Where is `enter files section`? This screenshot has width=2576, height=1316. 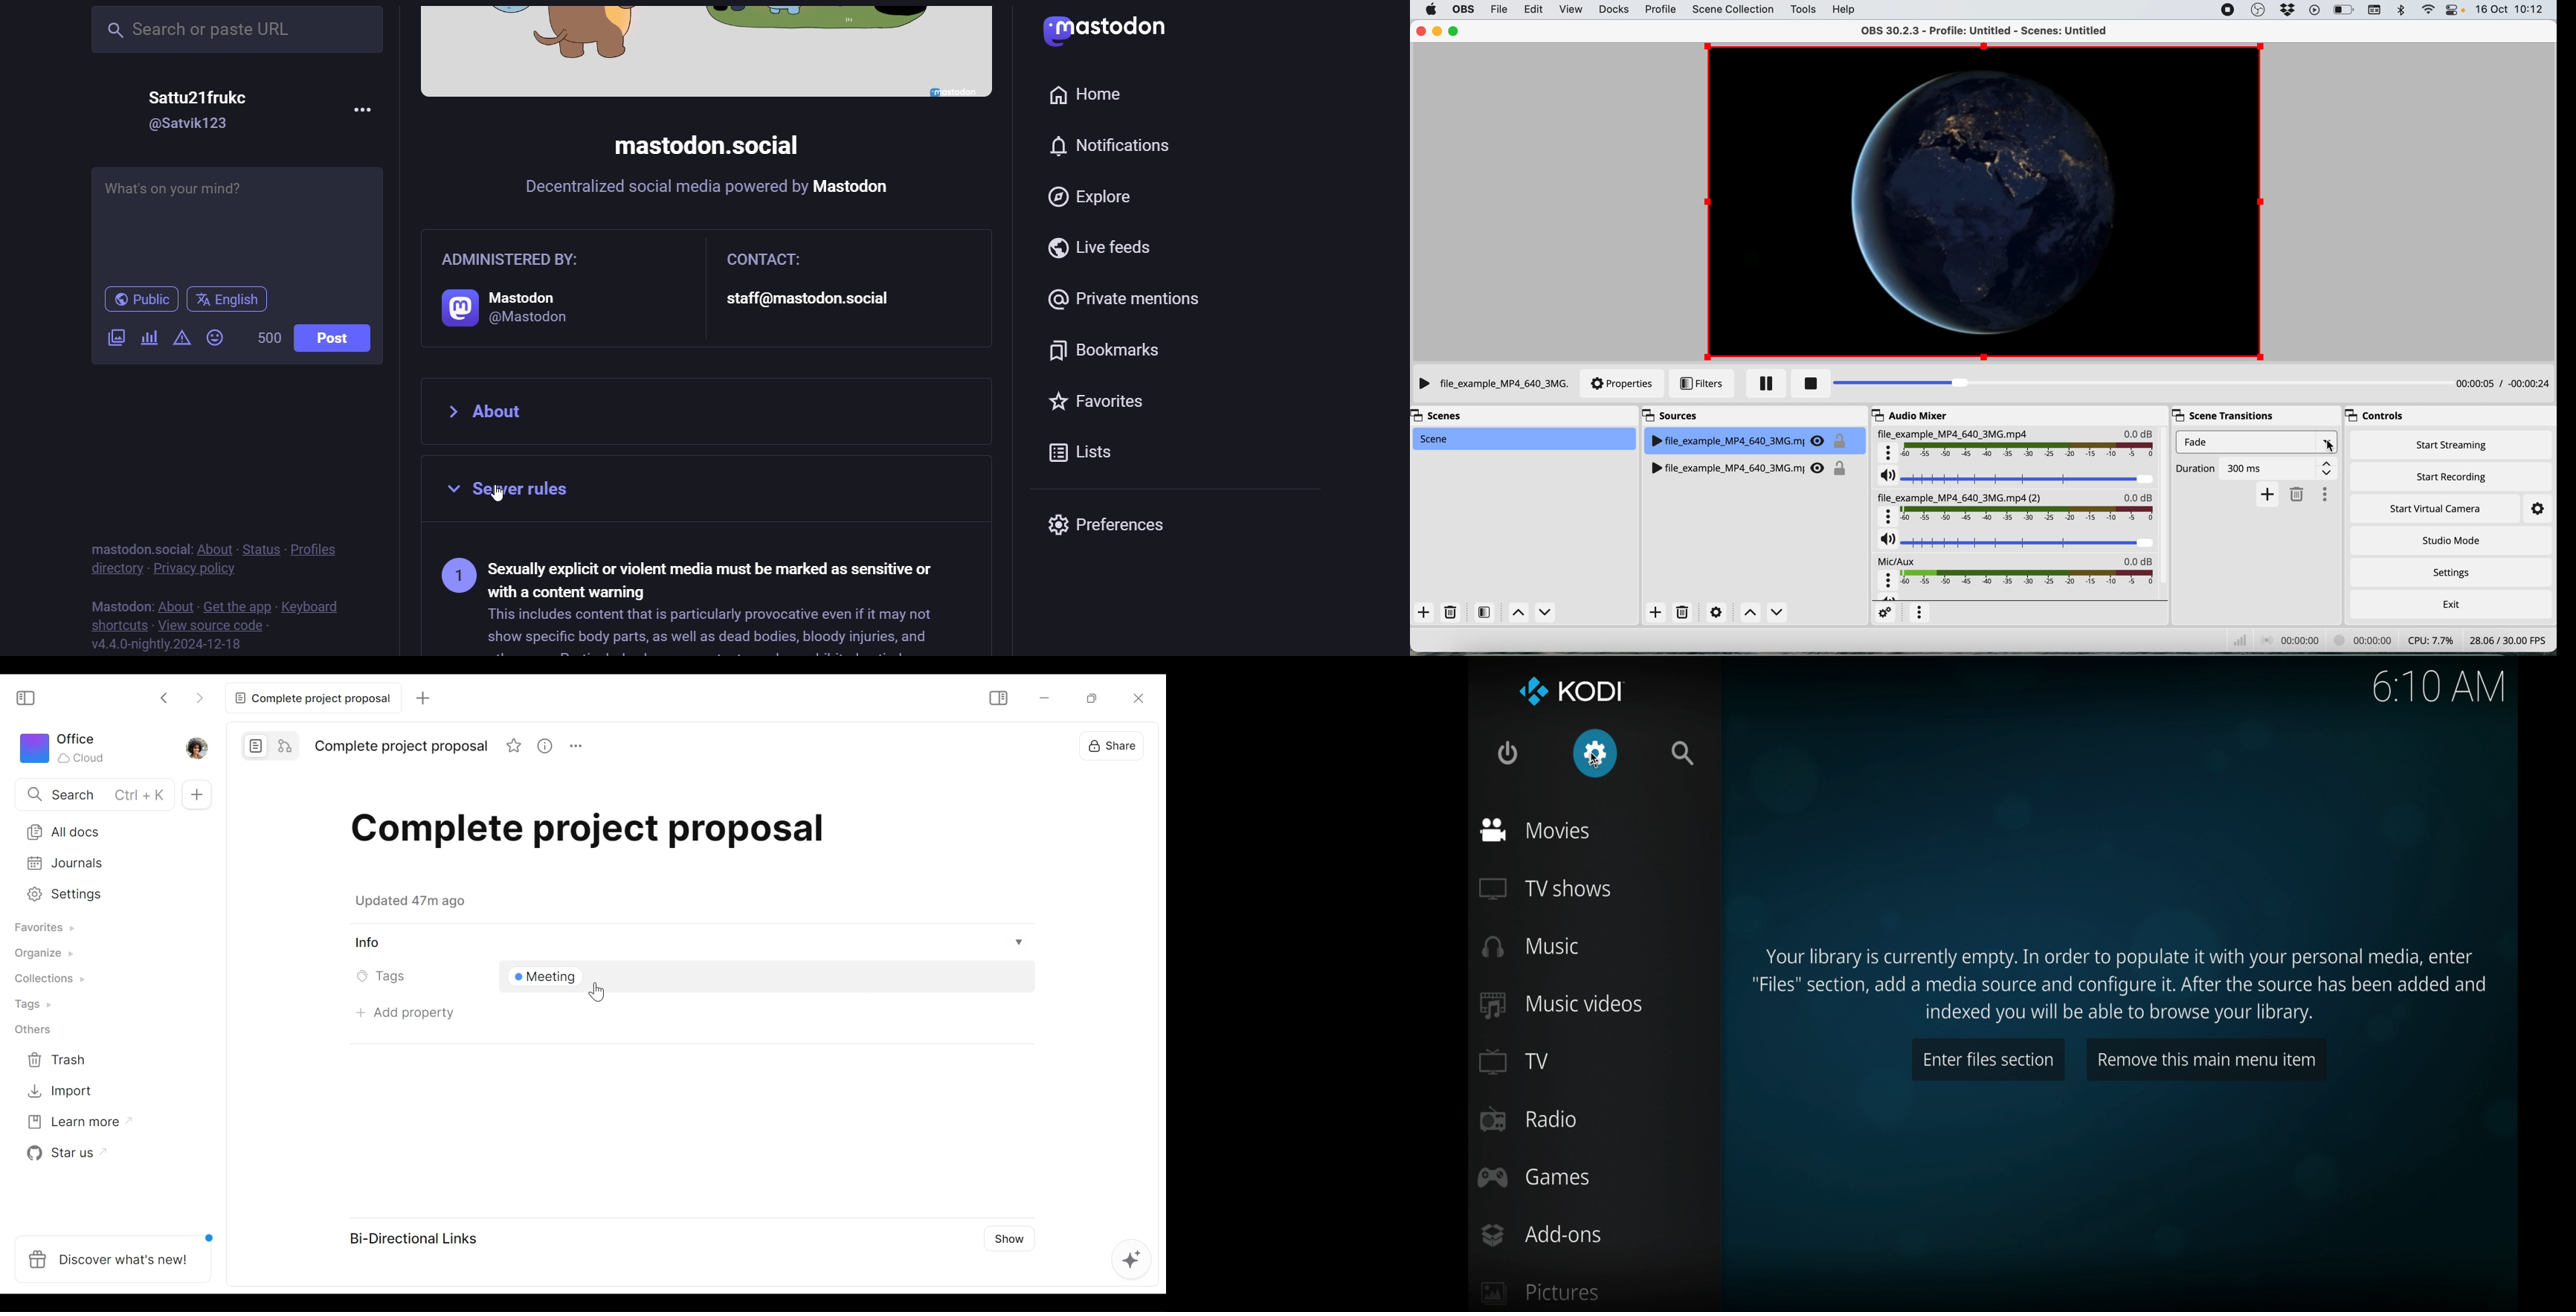
enter files section is located at coordinates (1988, 1059).